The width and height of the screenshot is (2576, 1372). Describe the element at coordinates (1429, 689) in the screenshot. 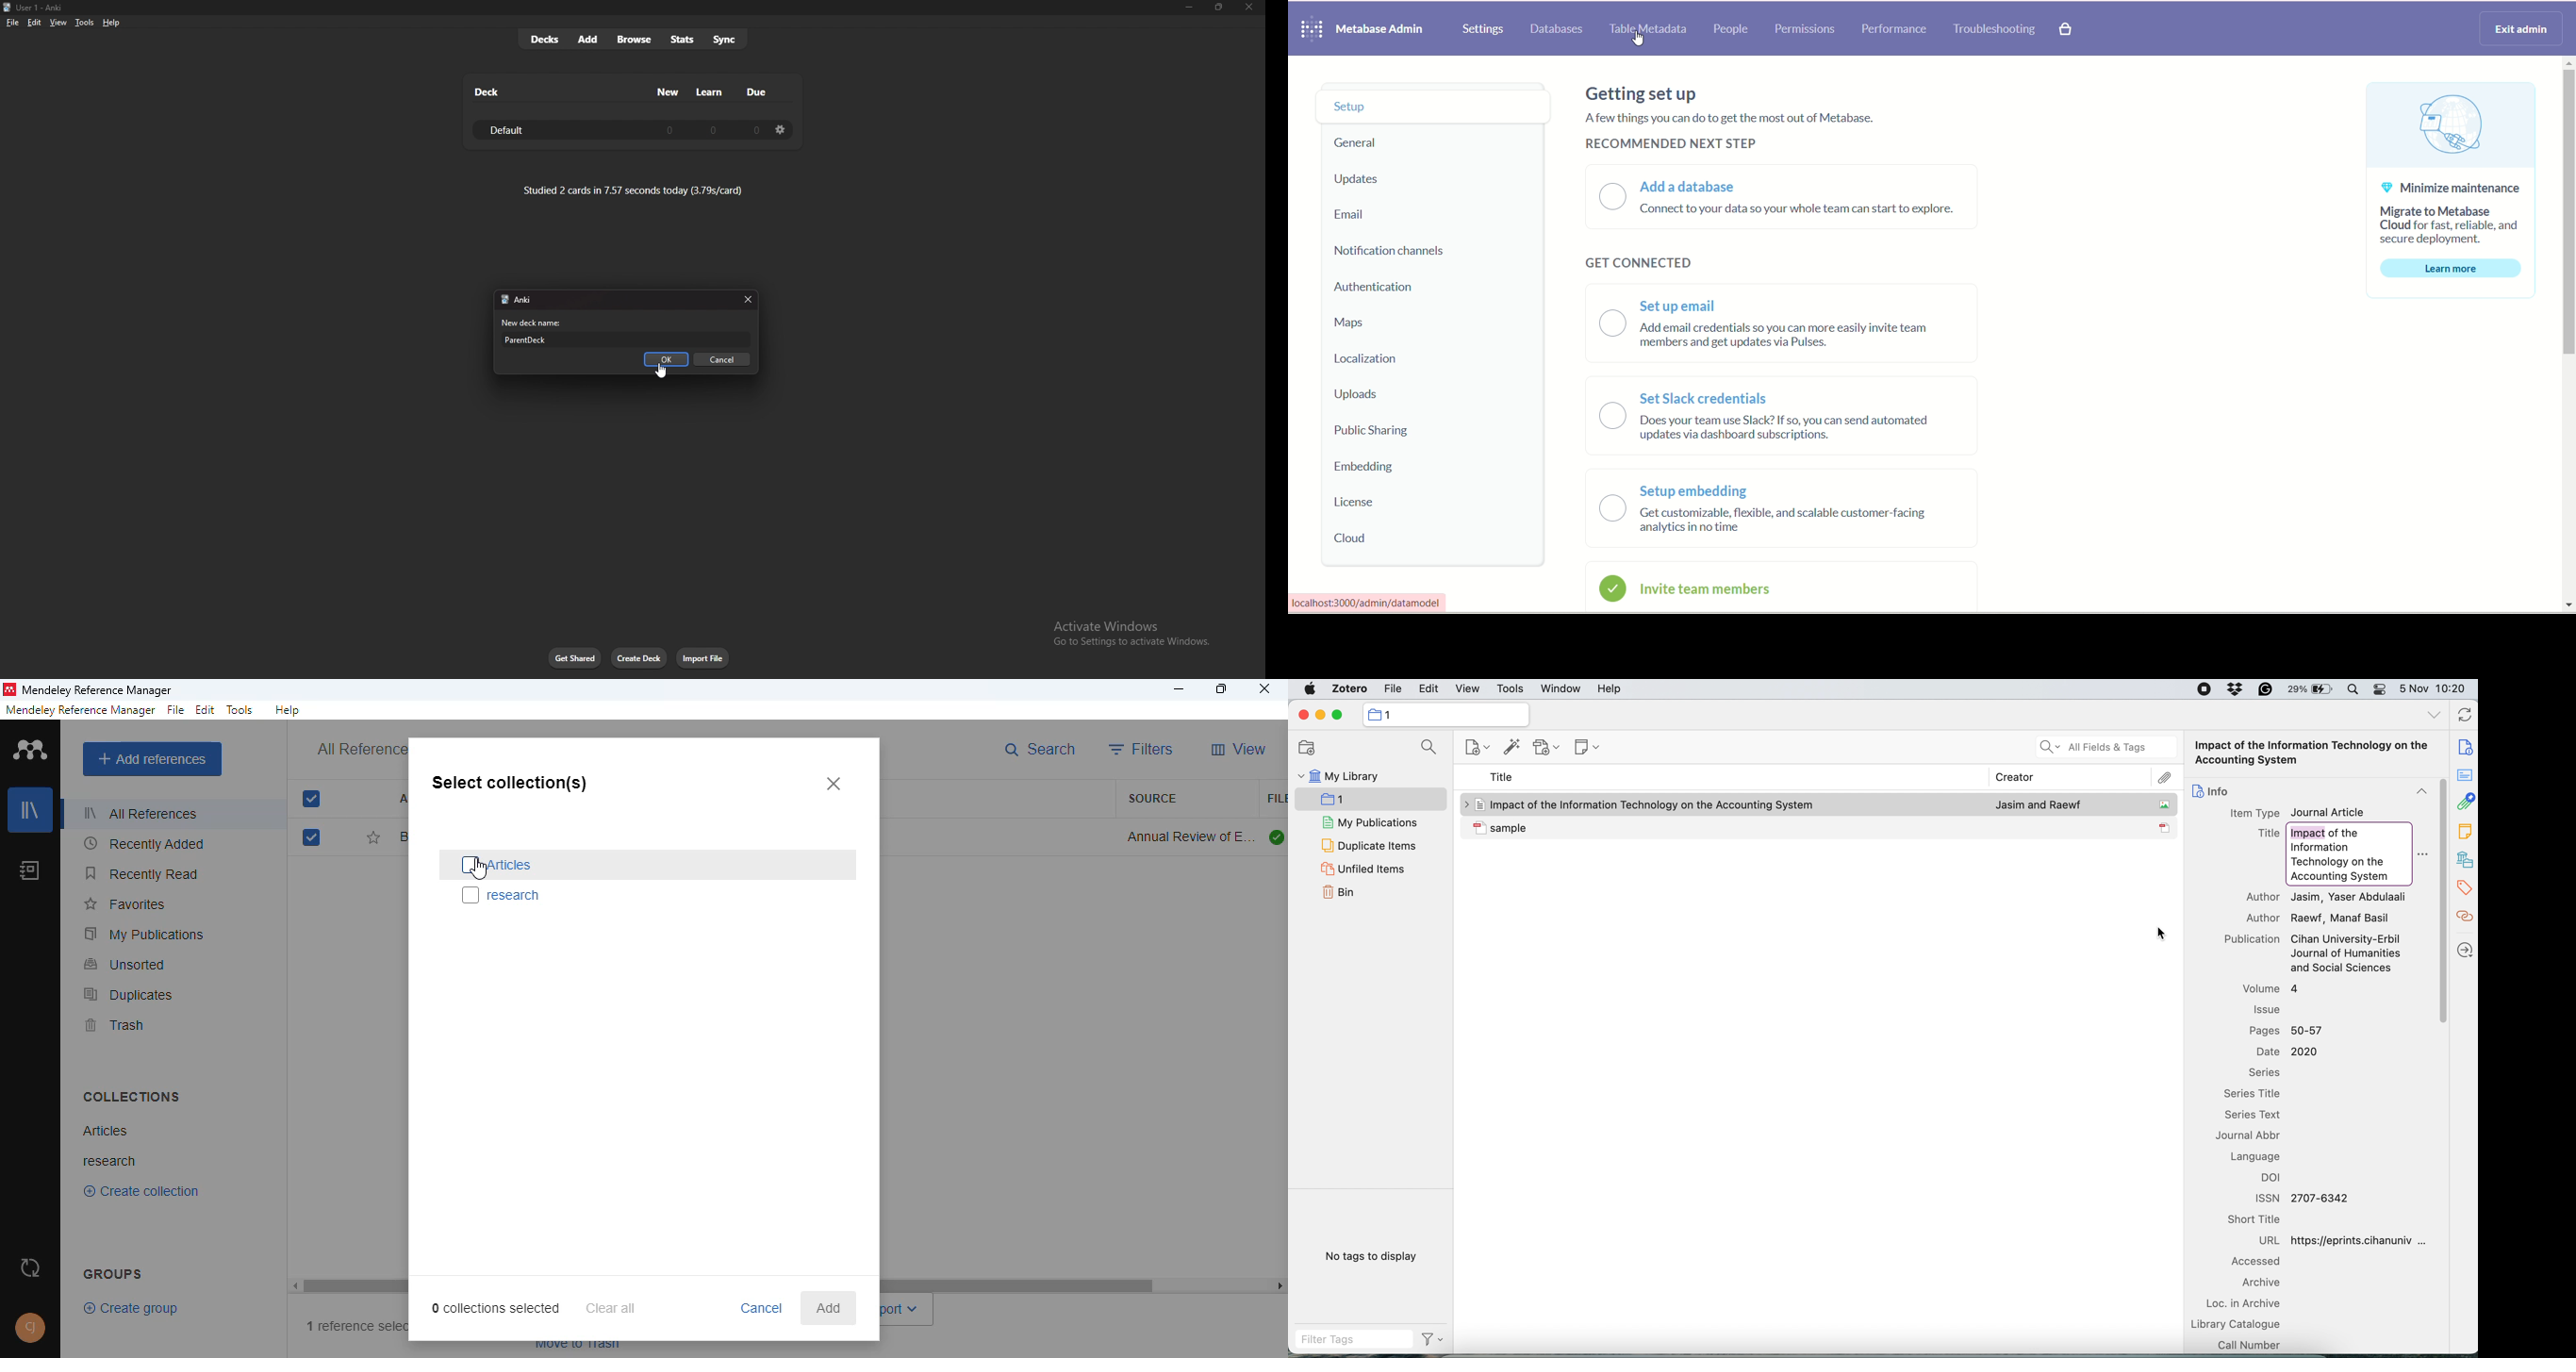

I see `edit` at that location.